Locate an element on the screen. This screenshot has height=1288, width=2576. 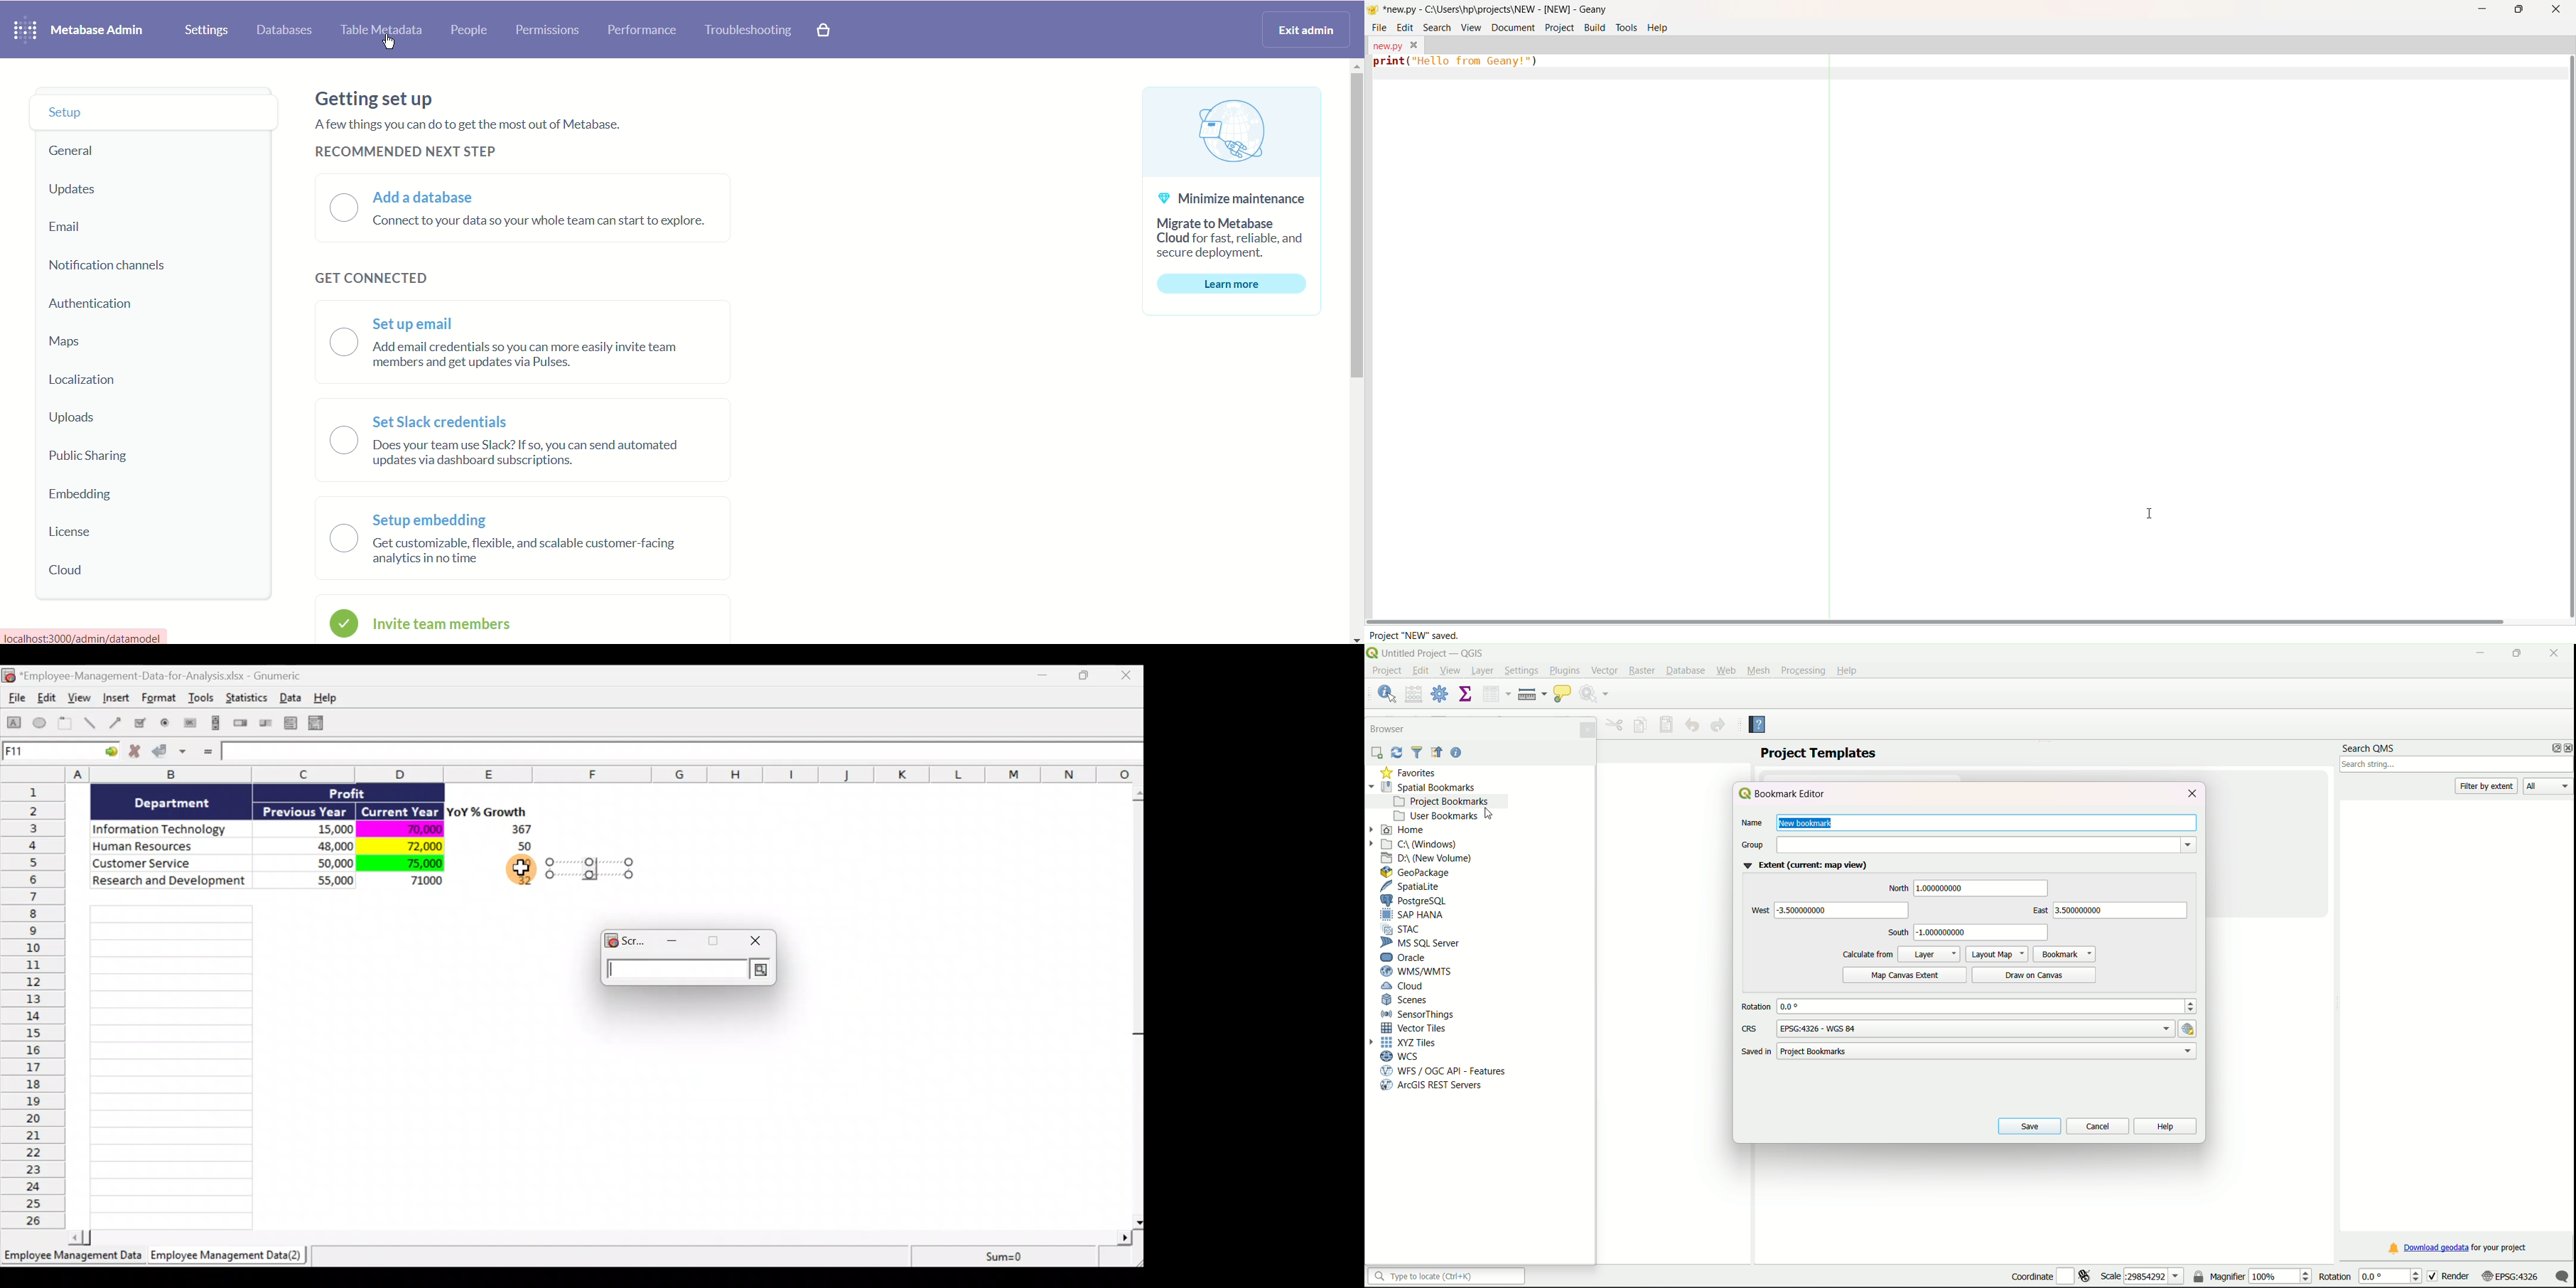
hyperlink is located at coordinates (2191, 1028).